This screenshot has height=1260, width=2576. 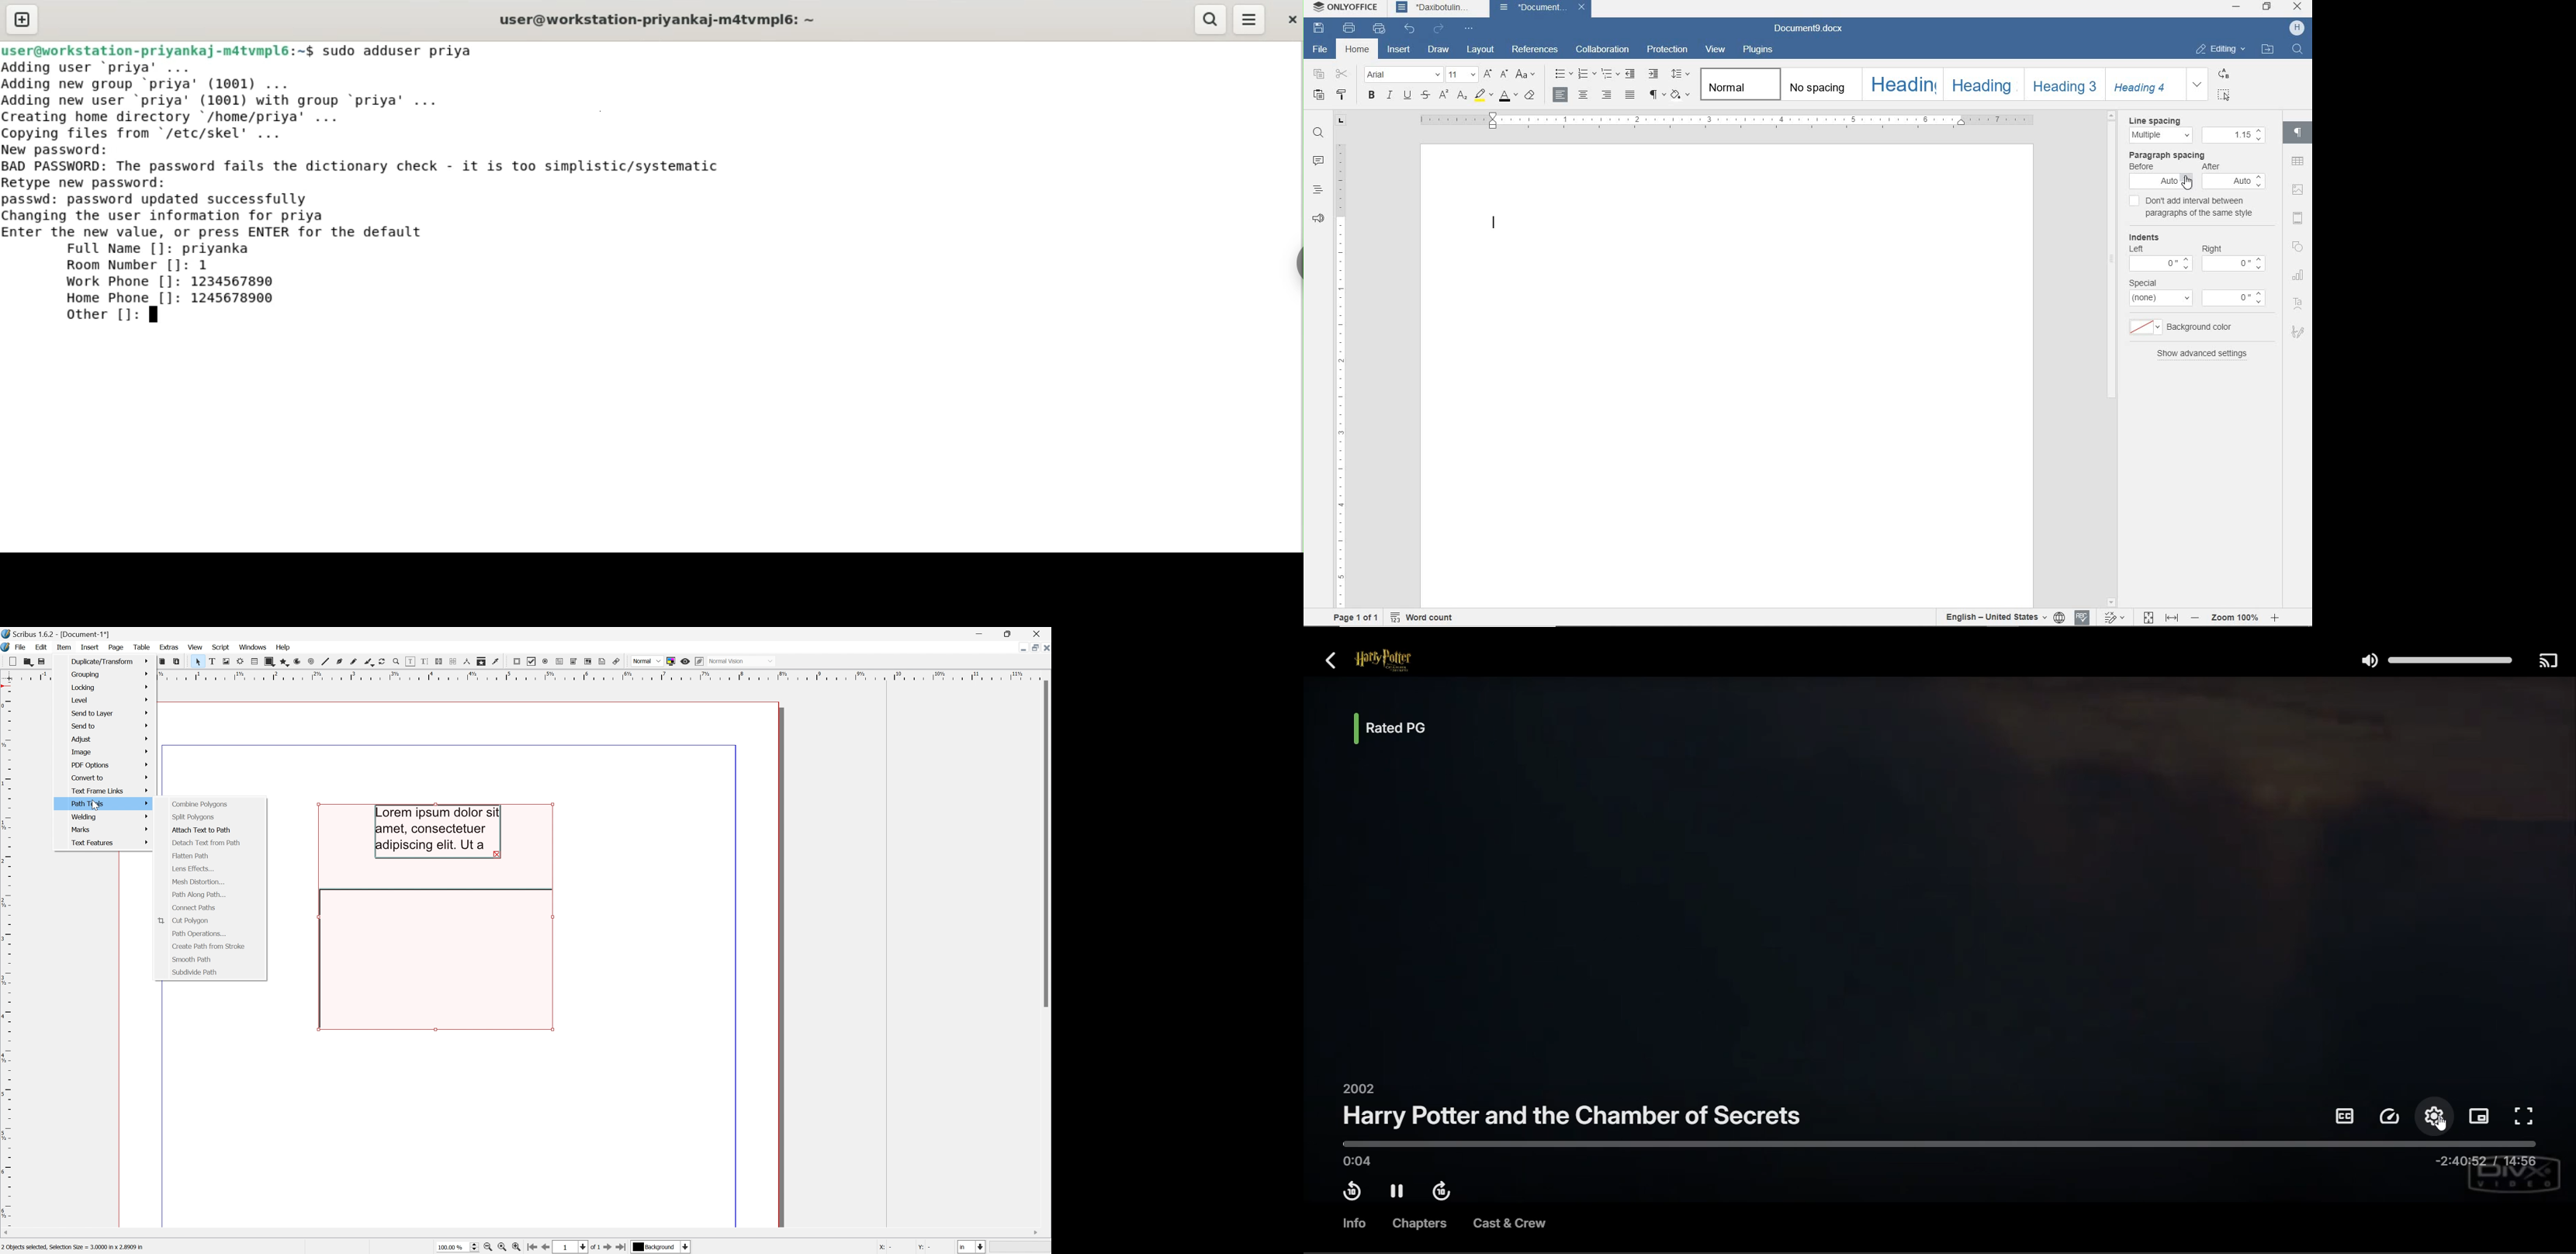 What do you see at coordinates (2298, 217) in the screenshot?
I see `header and footer` at bounding box center [2298, 217].